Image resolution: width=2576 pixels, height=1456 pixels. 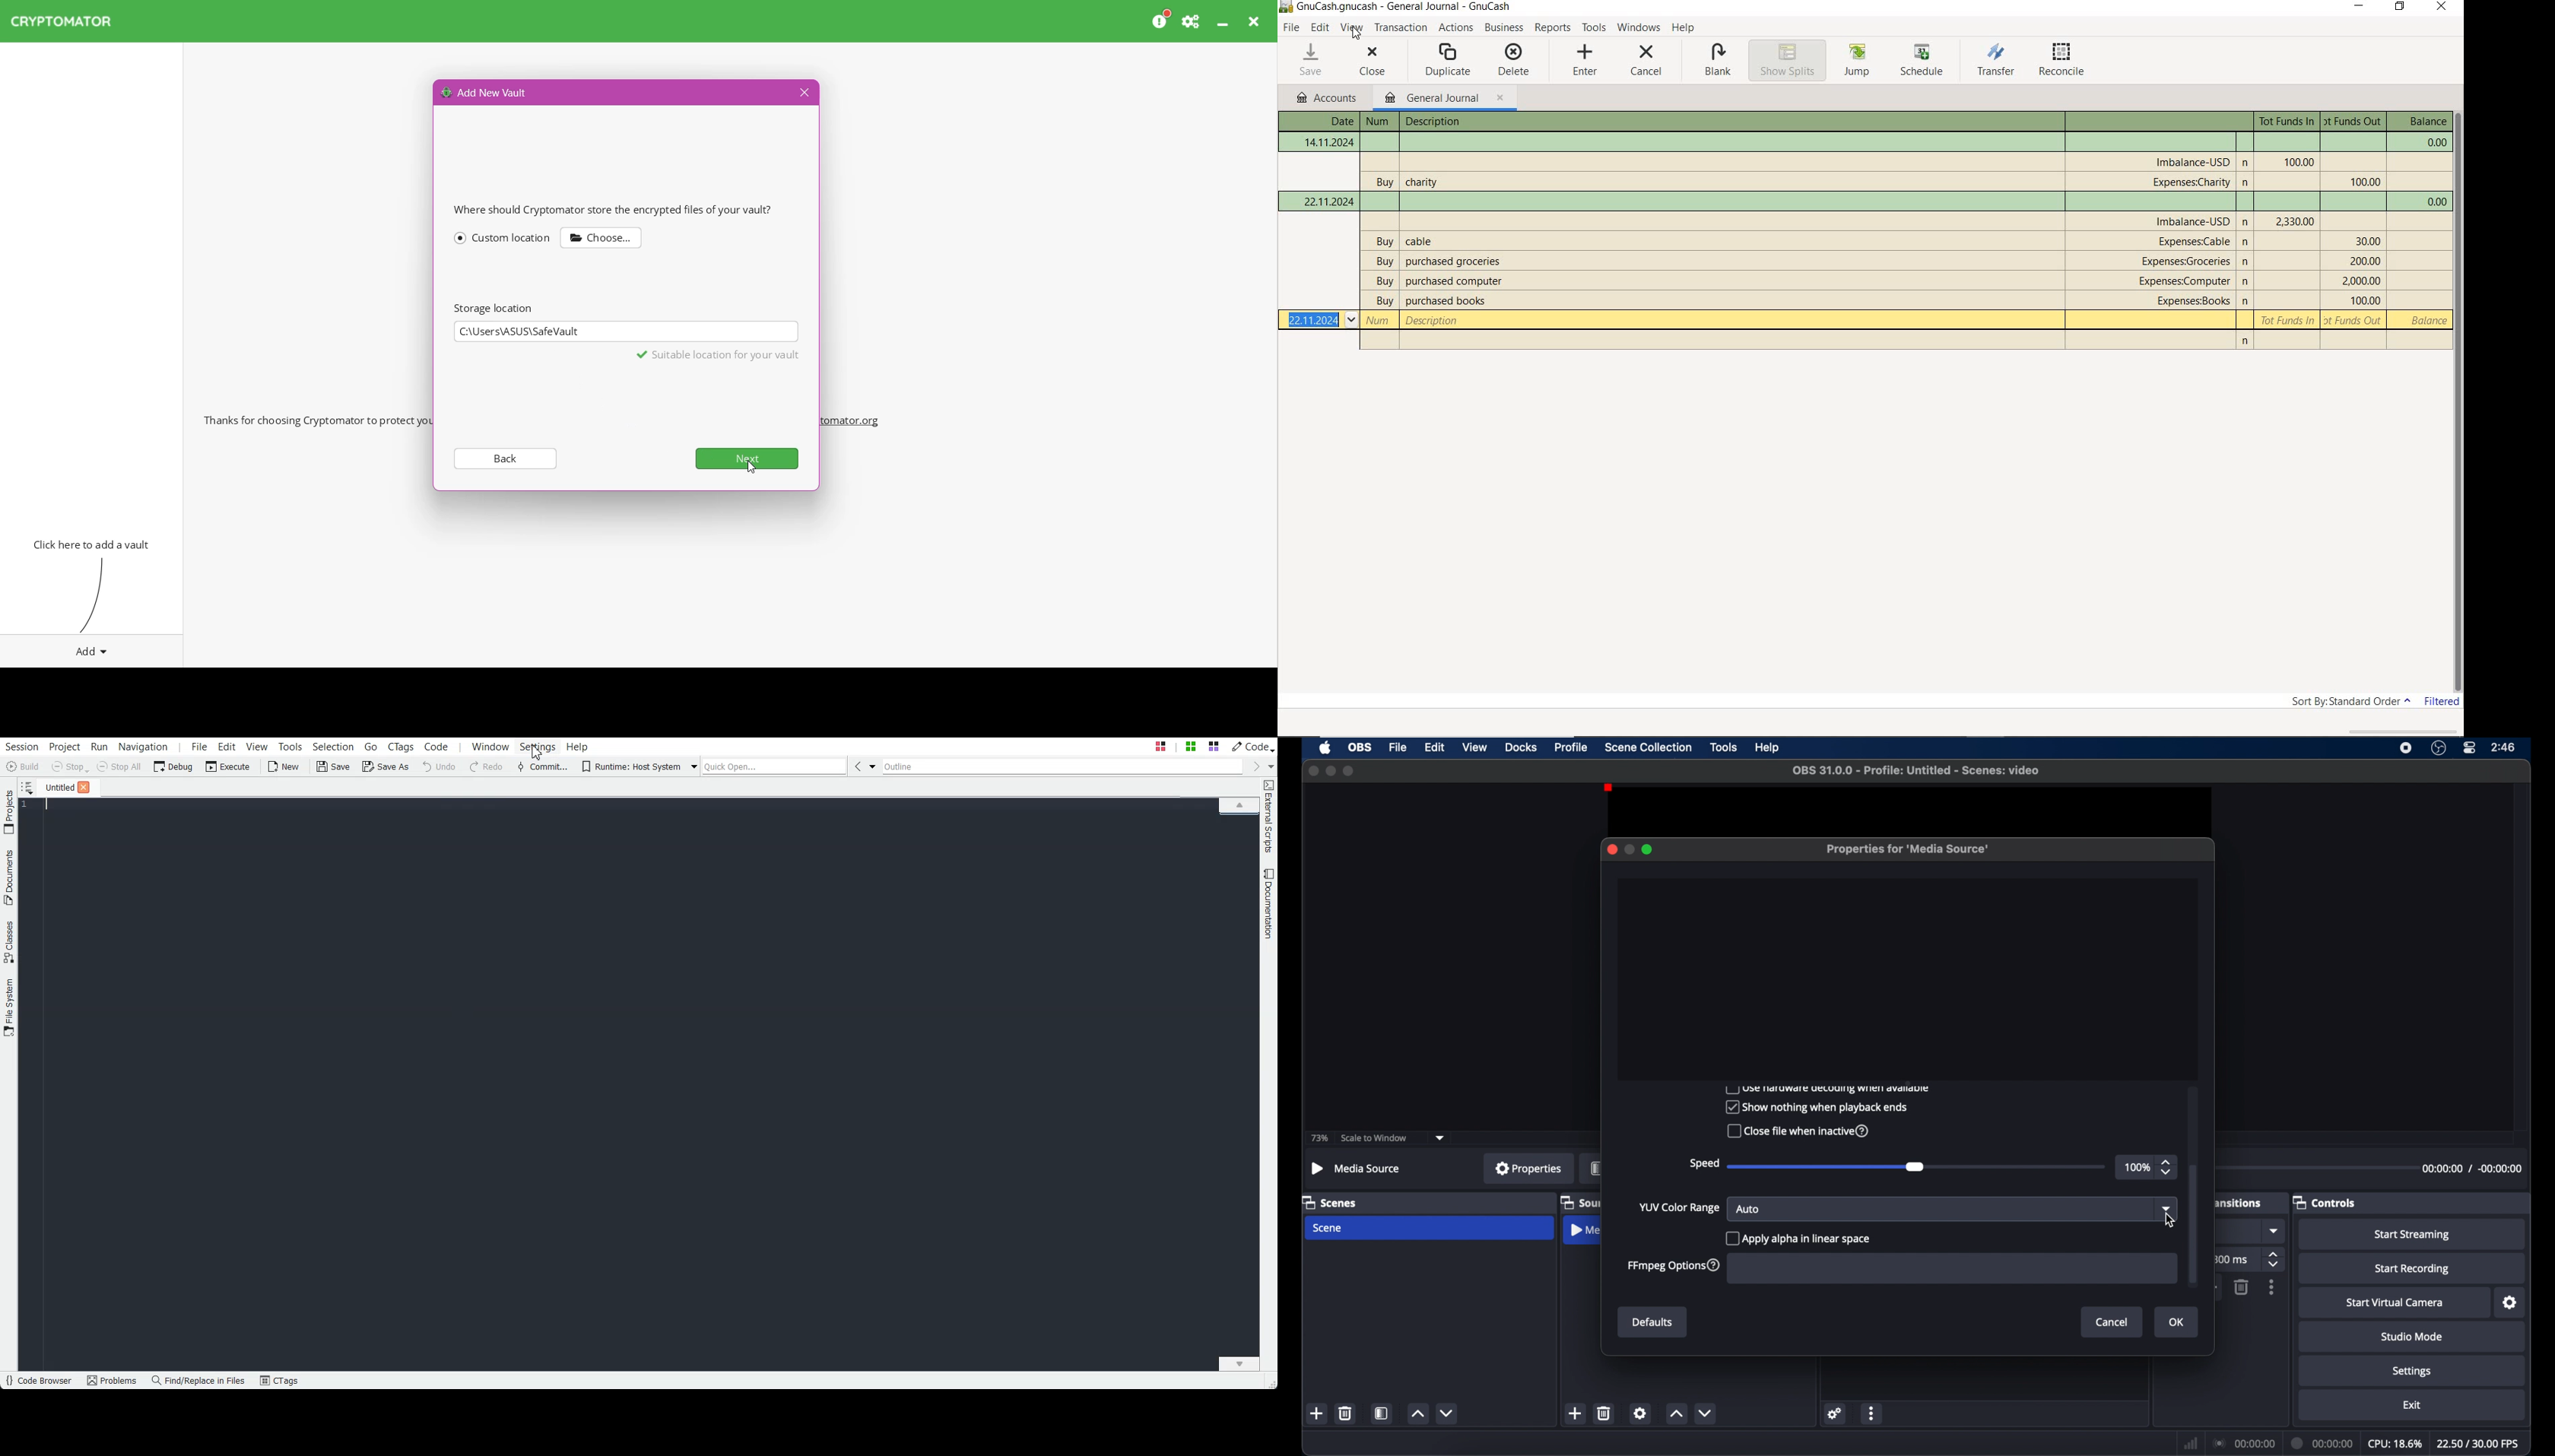 What do you see at coordinates (2395, 1303) in the screenshot?
I see `start virtual camera` at bounding box center [2395, 1303].